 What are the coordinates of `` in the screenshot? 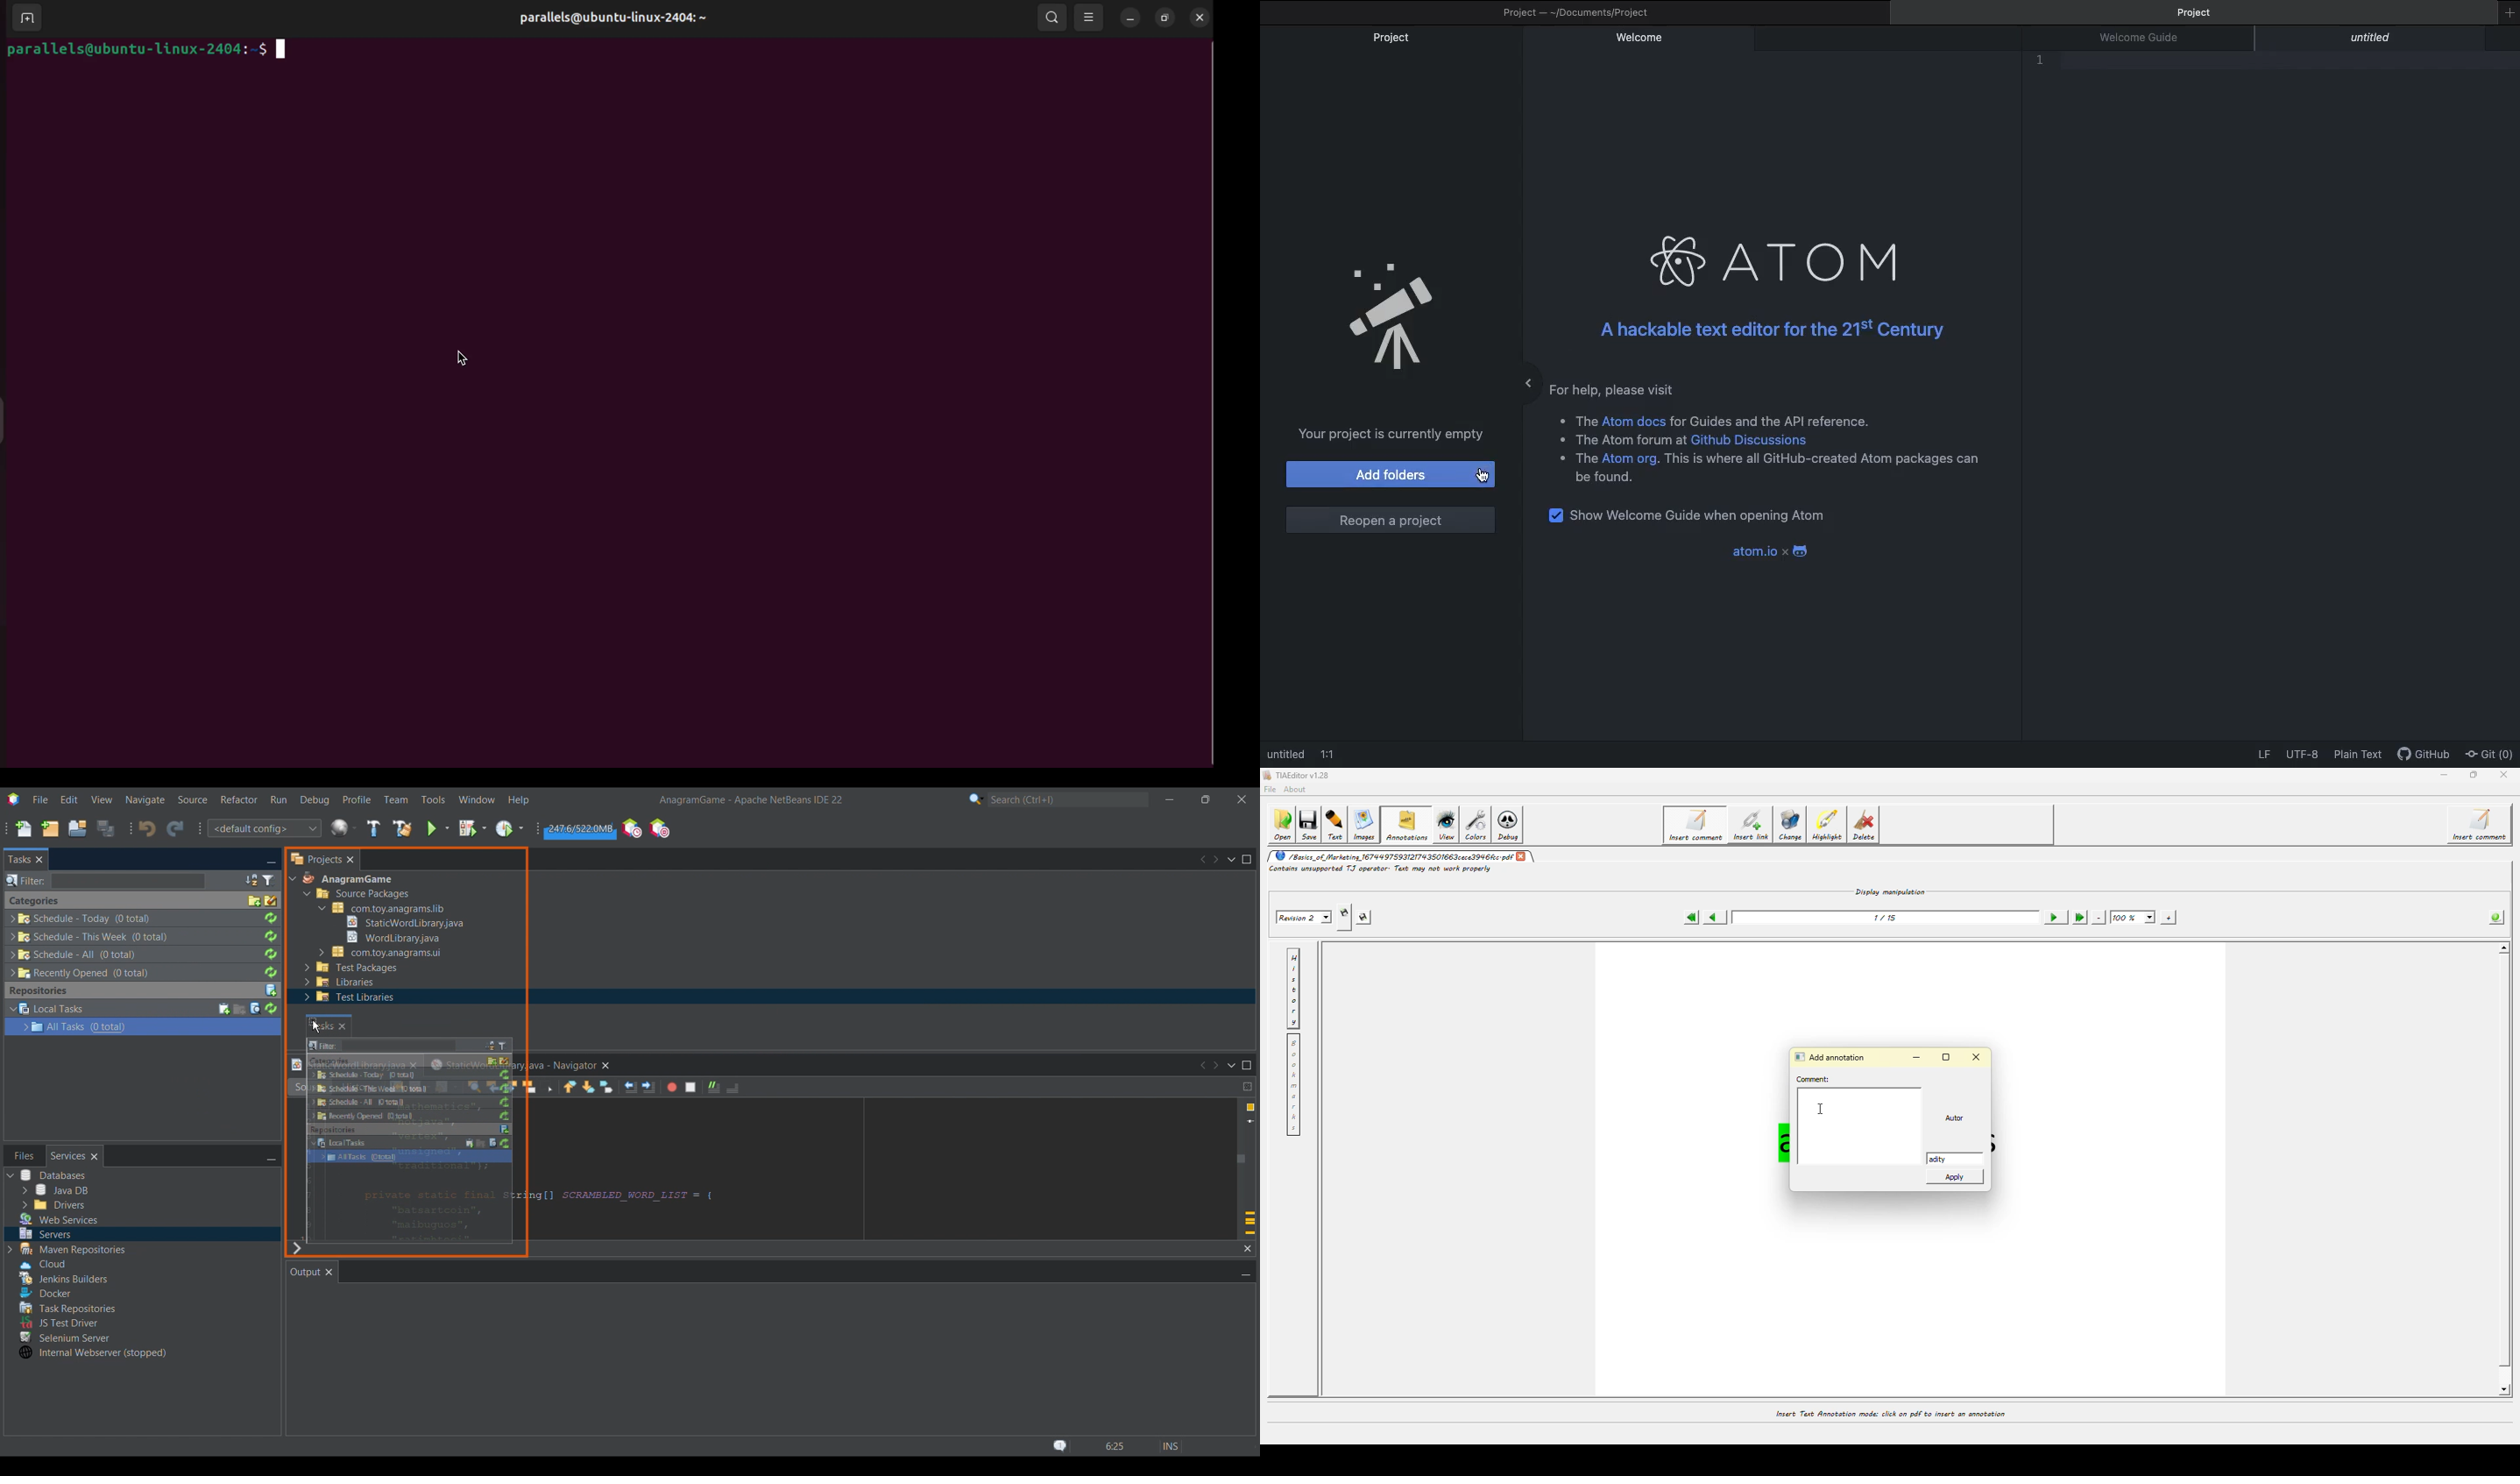 It's located at (55, 1190).